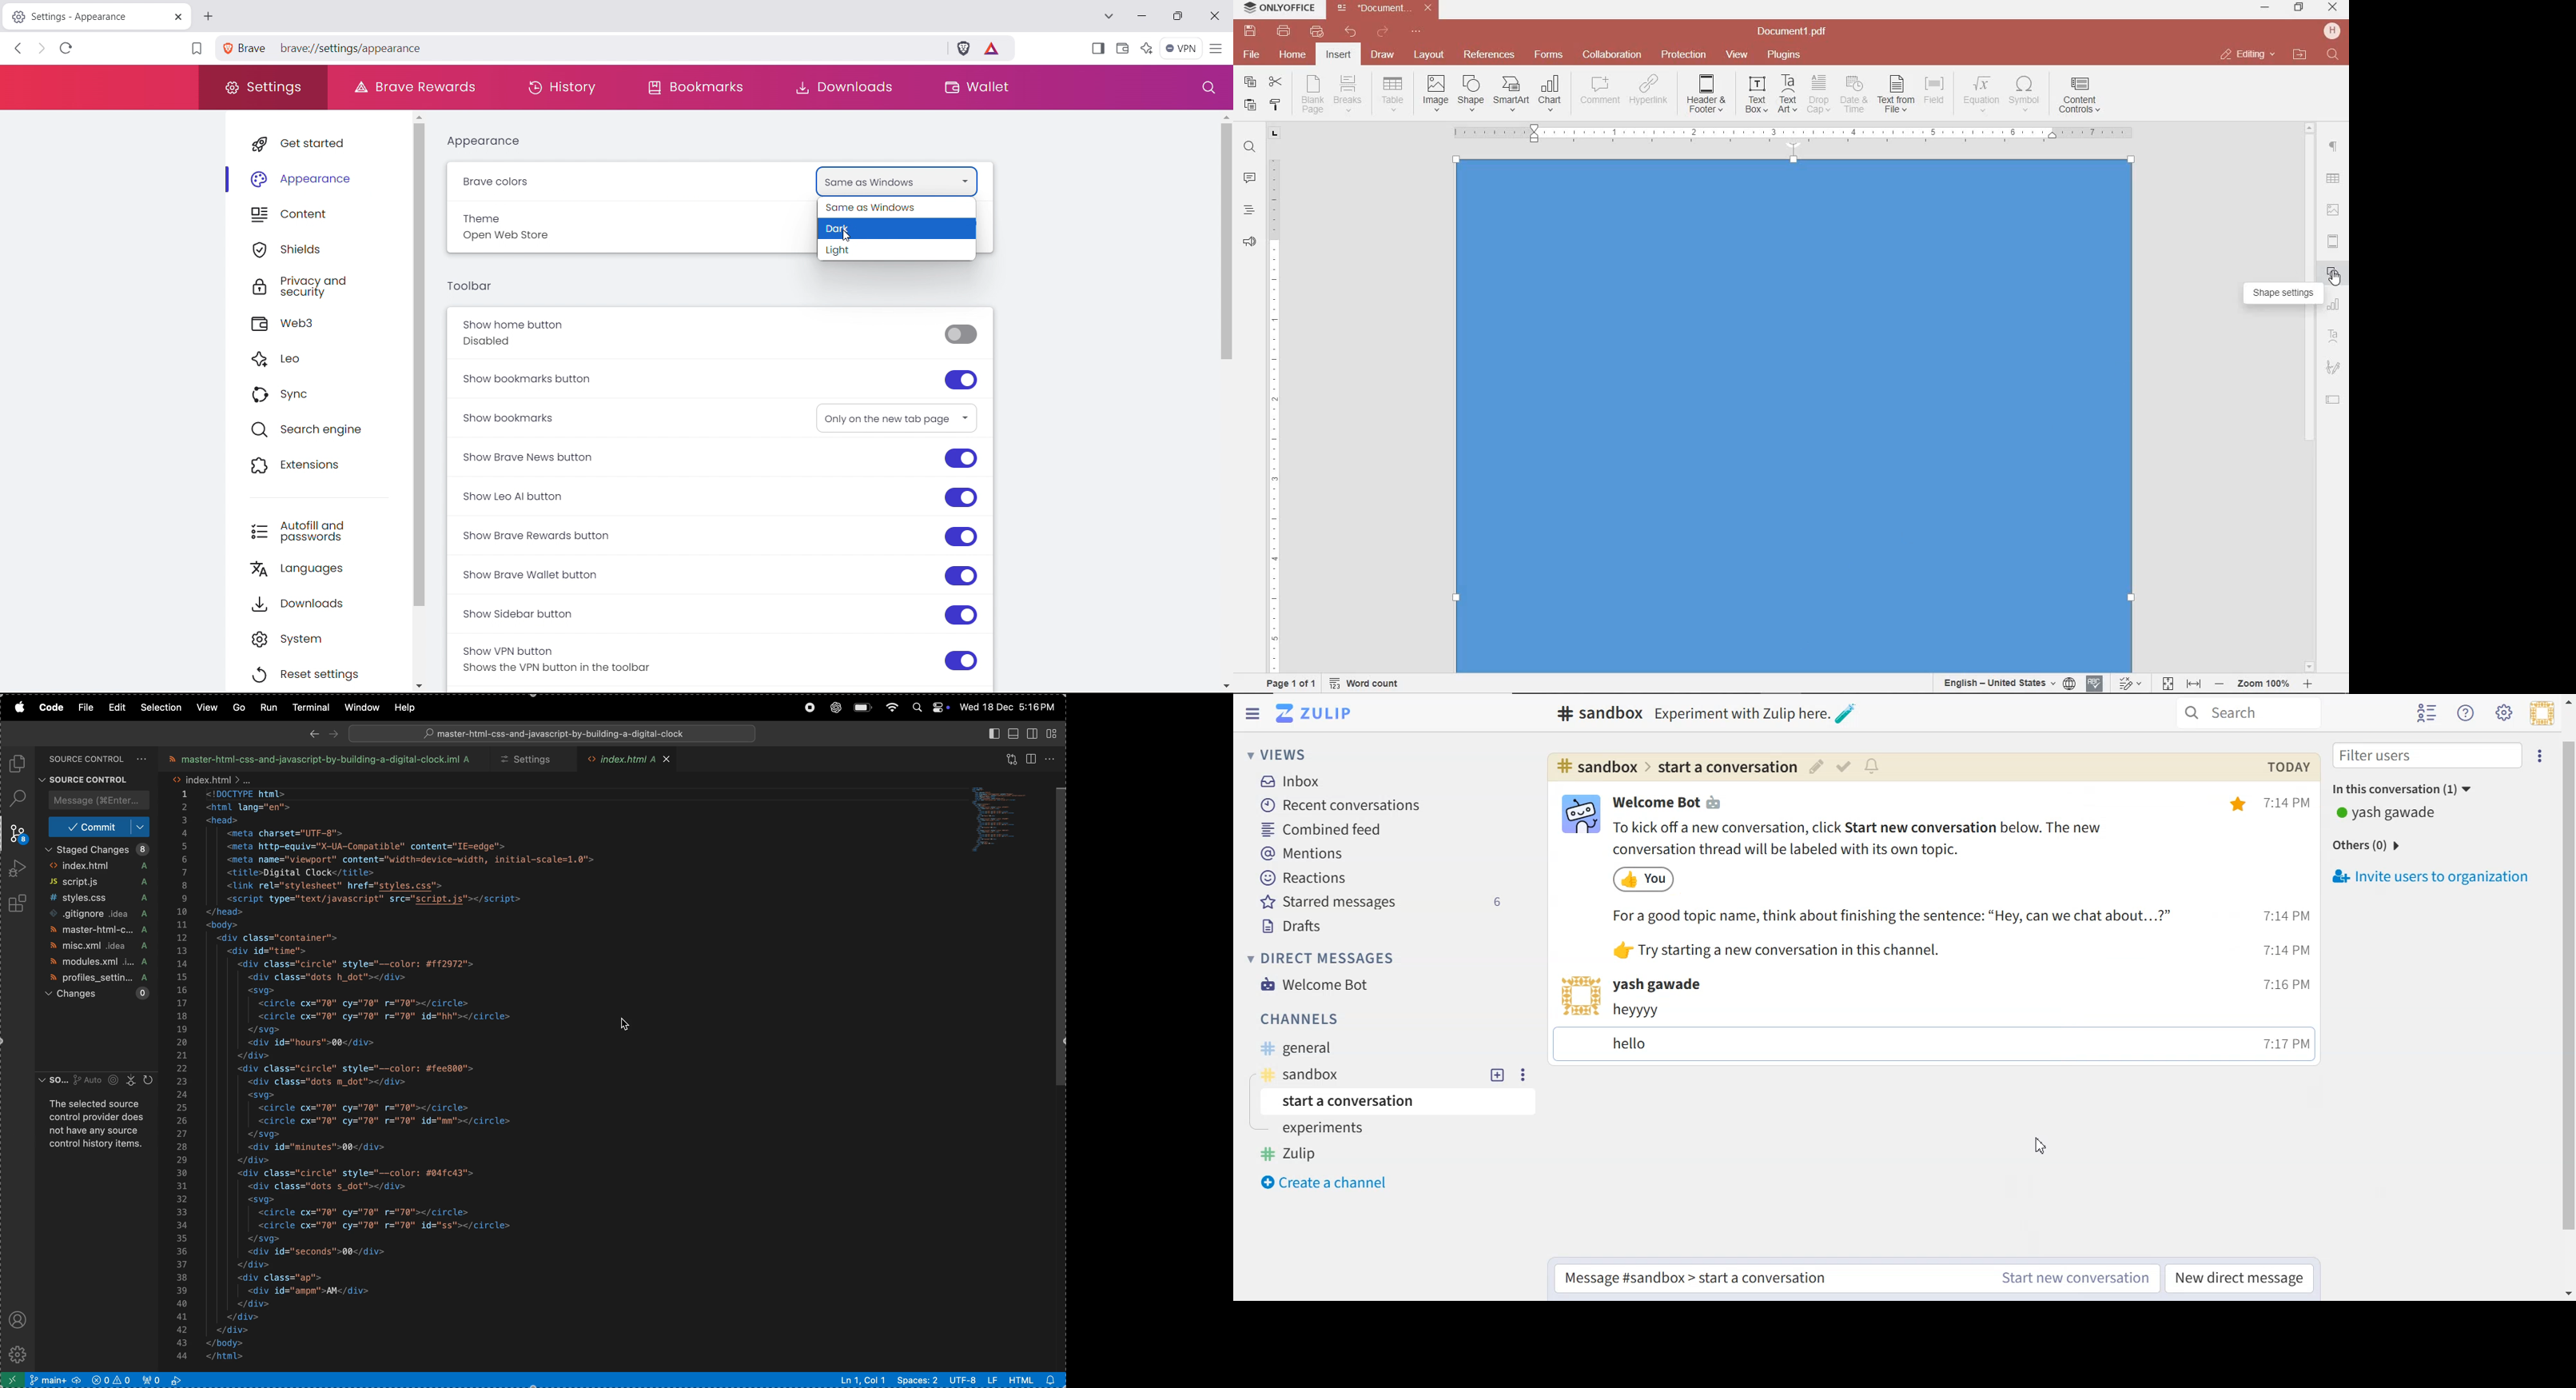  Describe the element at coordinates (1675, 767) in the screenshot. I see `Hyperlink` at that location.